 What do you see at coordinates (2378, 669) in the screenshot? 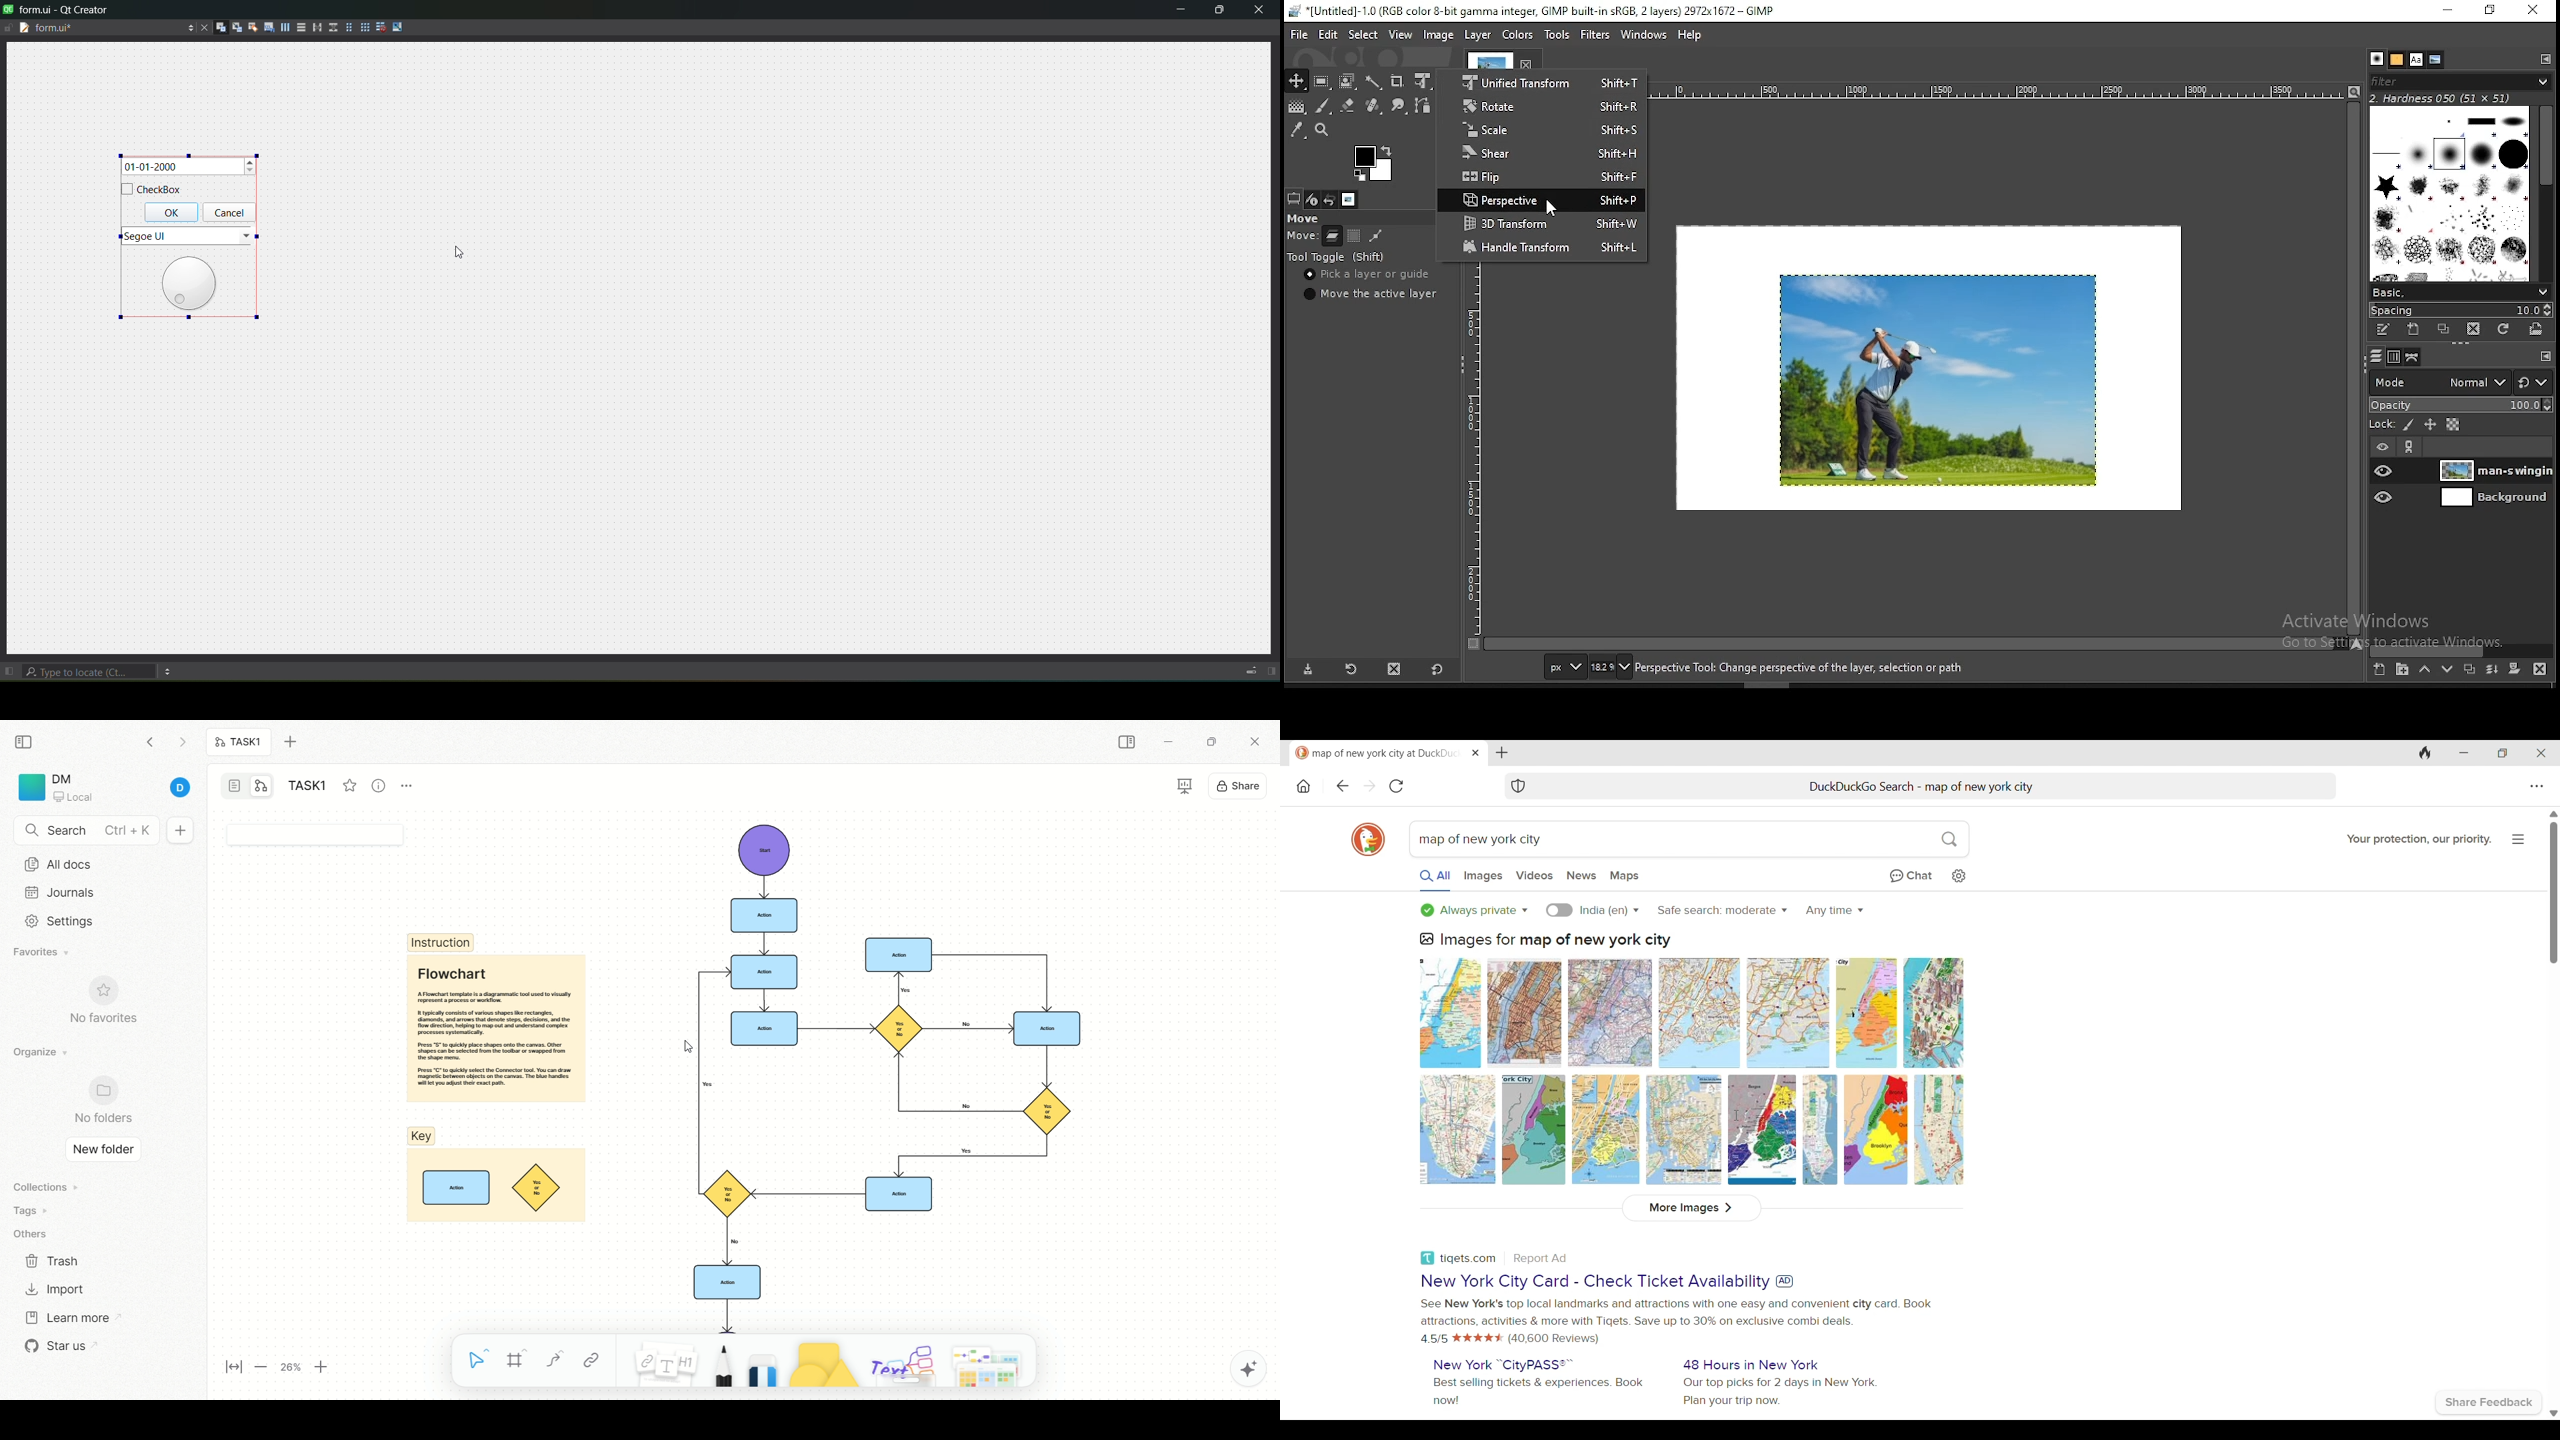
I see `new layer` at bounding box center [2378, 669].